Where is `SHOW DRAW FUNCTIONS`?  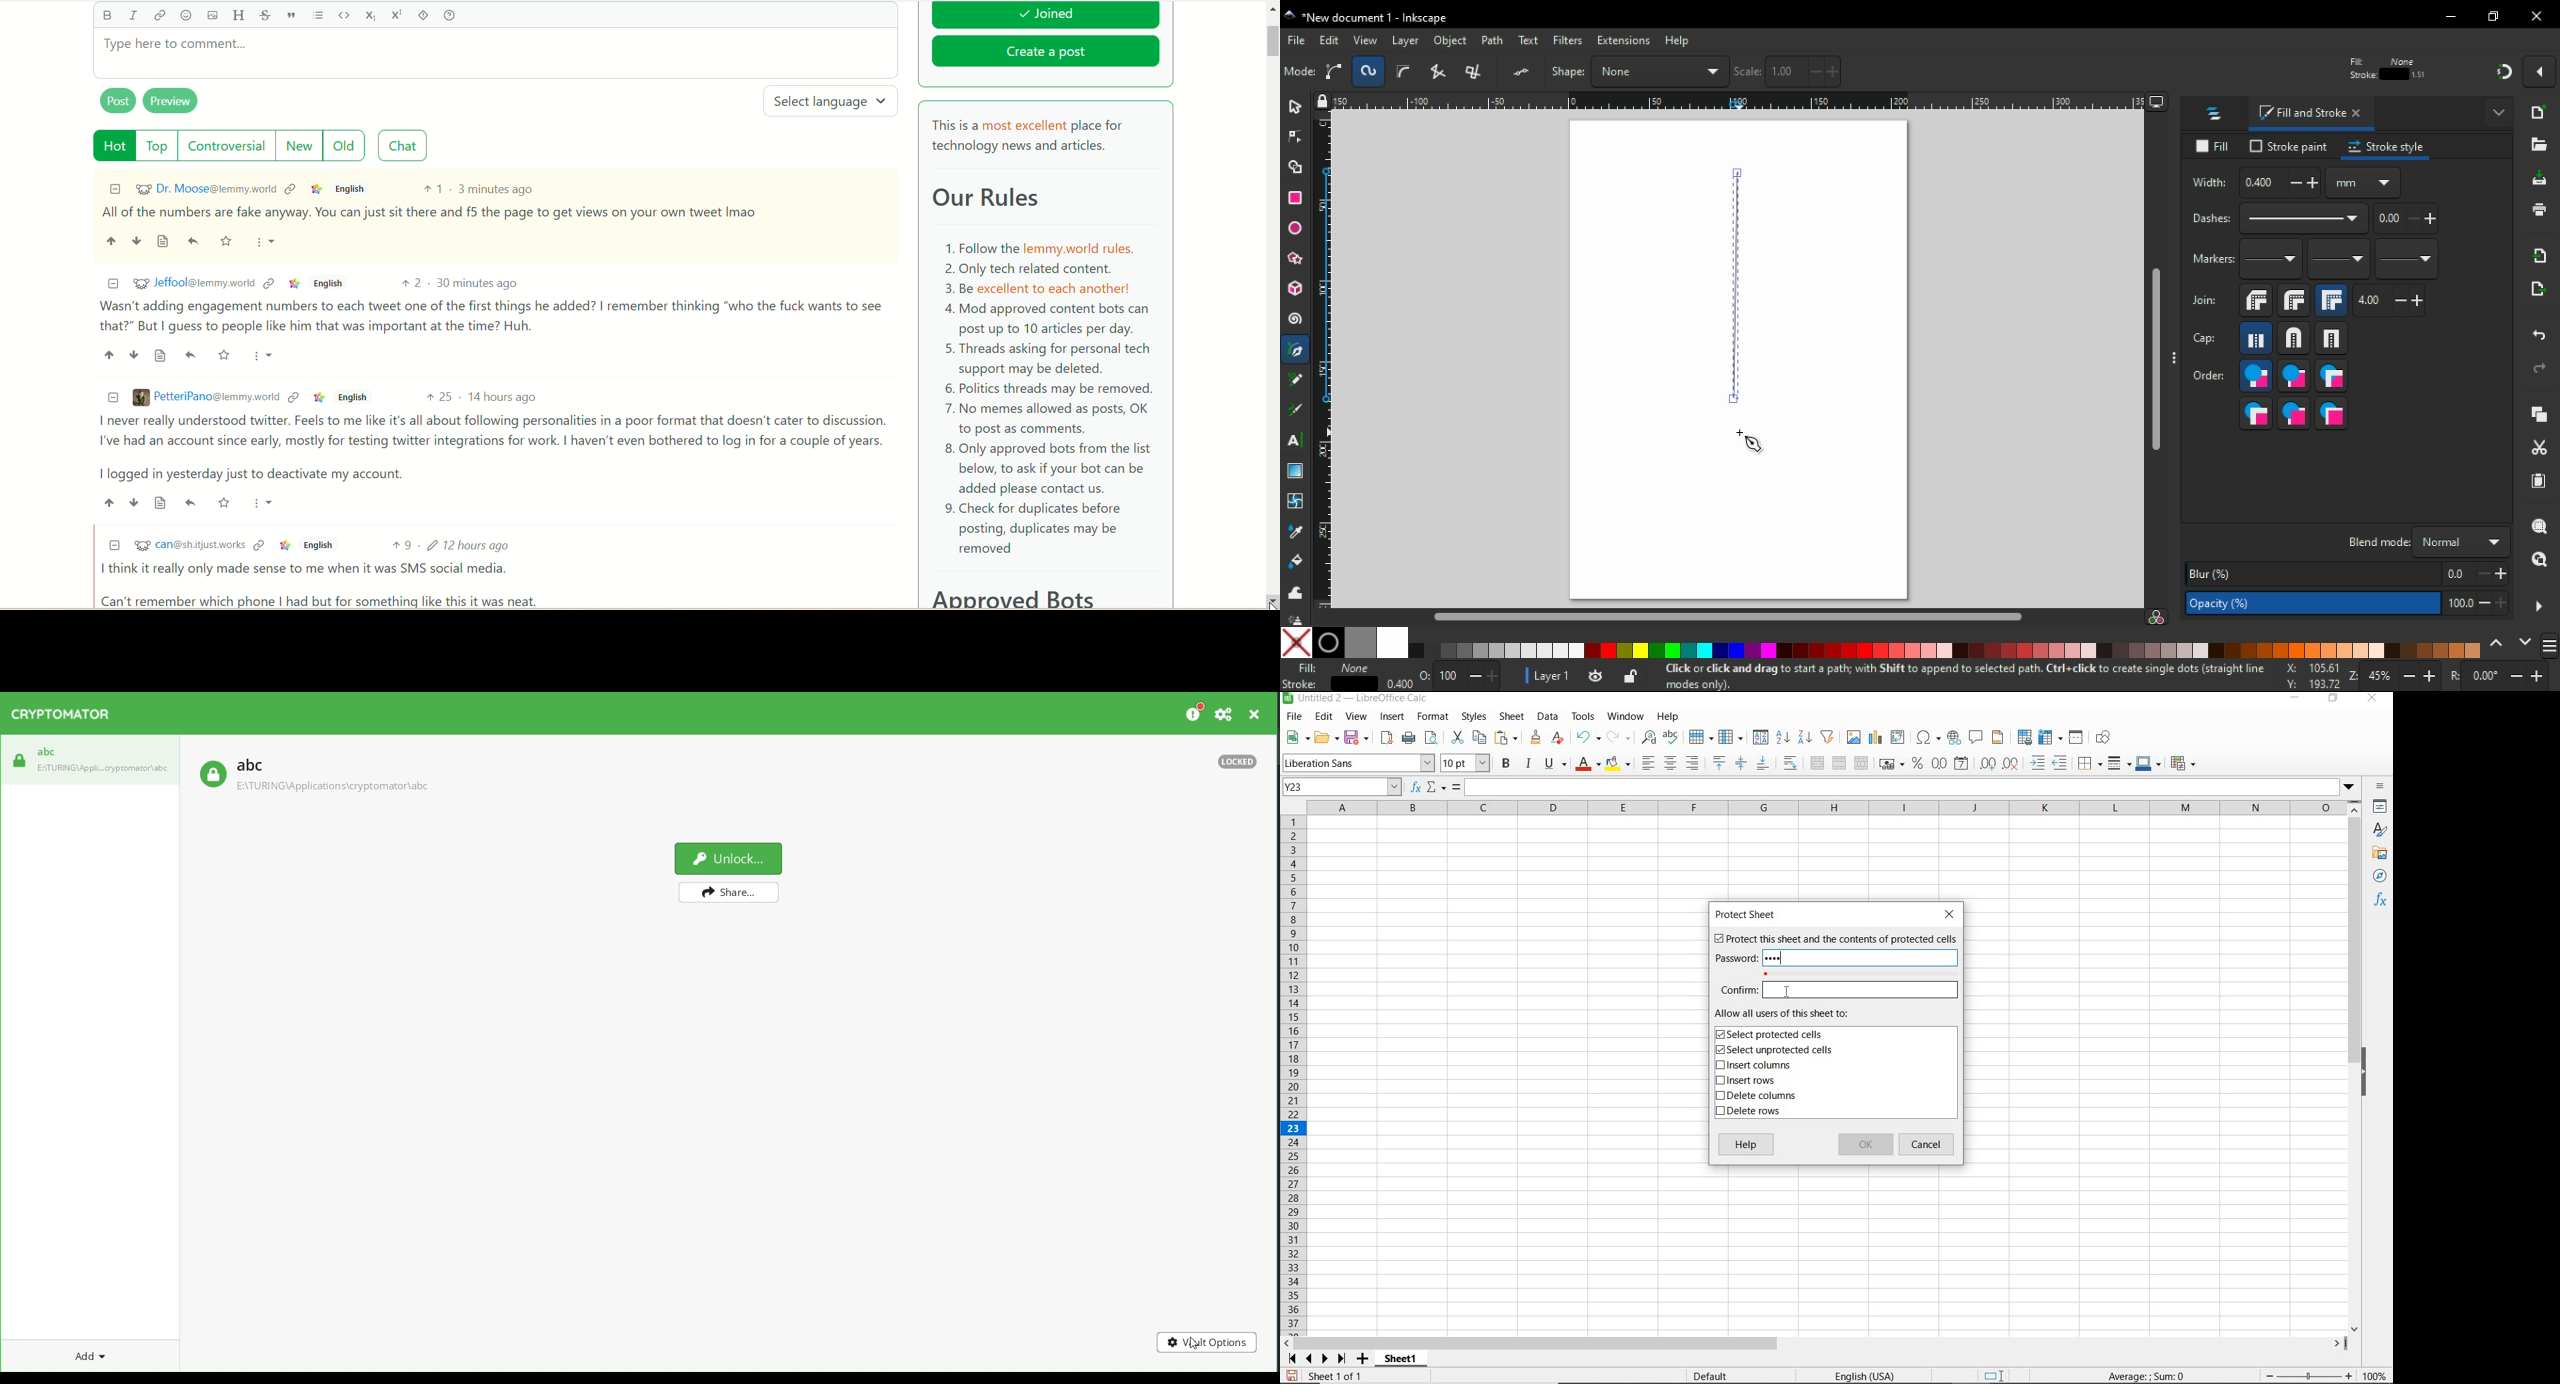
SHOW DRAW FUNCTIONS is located at coordinates (2104, 738).